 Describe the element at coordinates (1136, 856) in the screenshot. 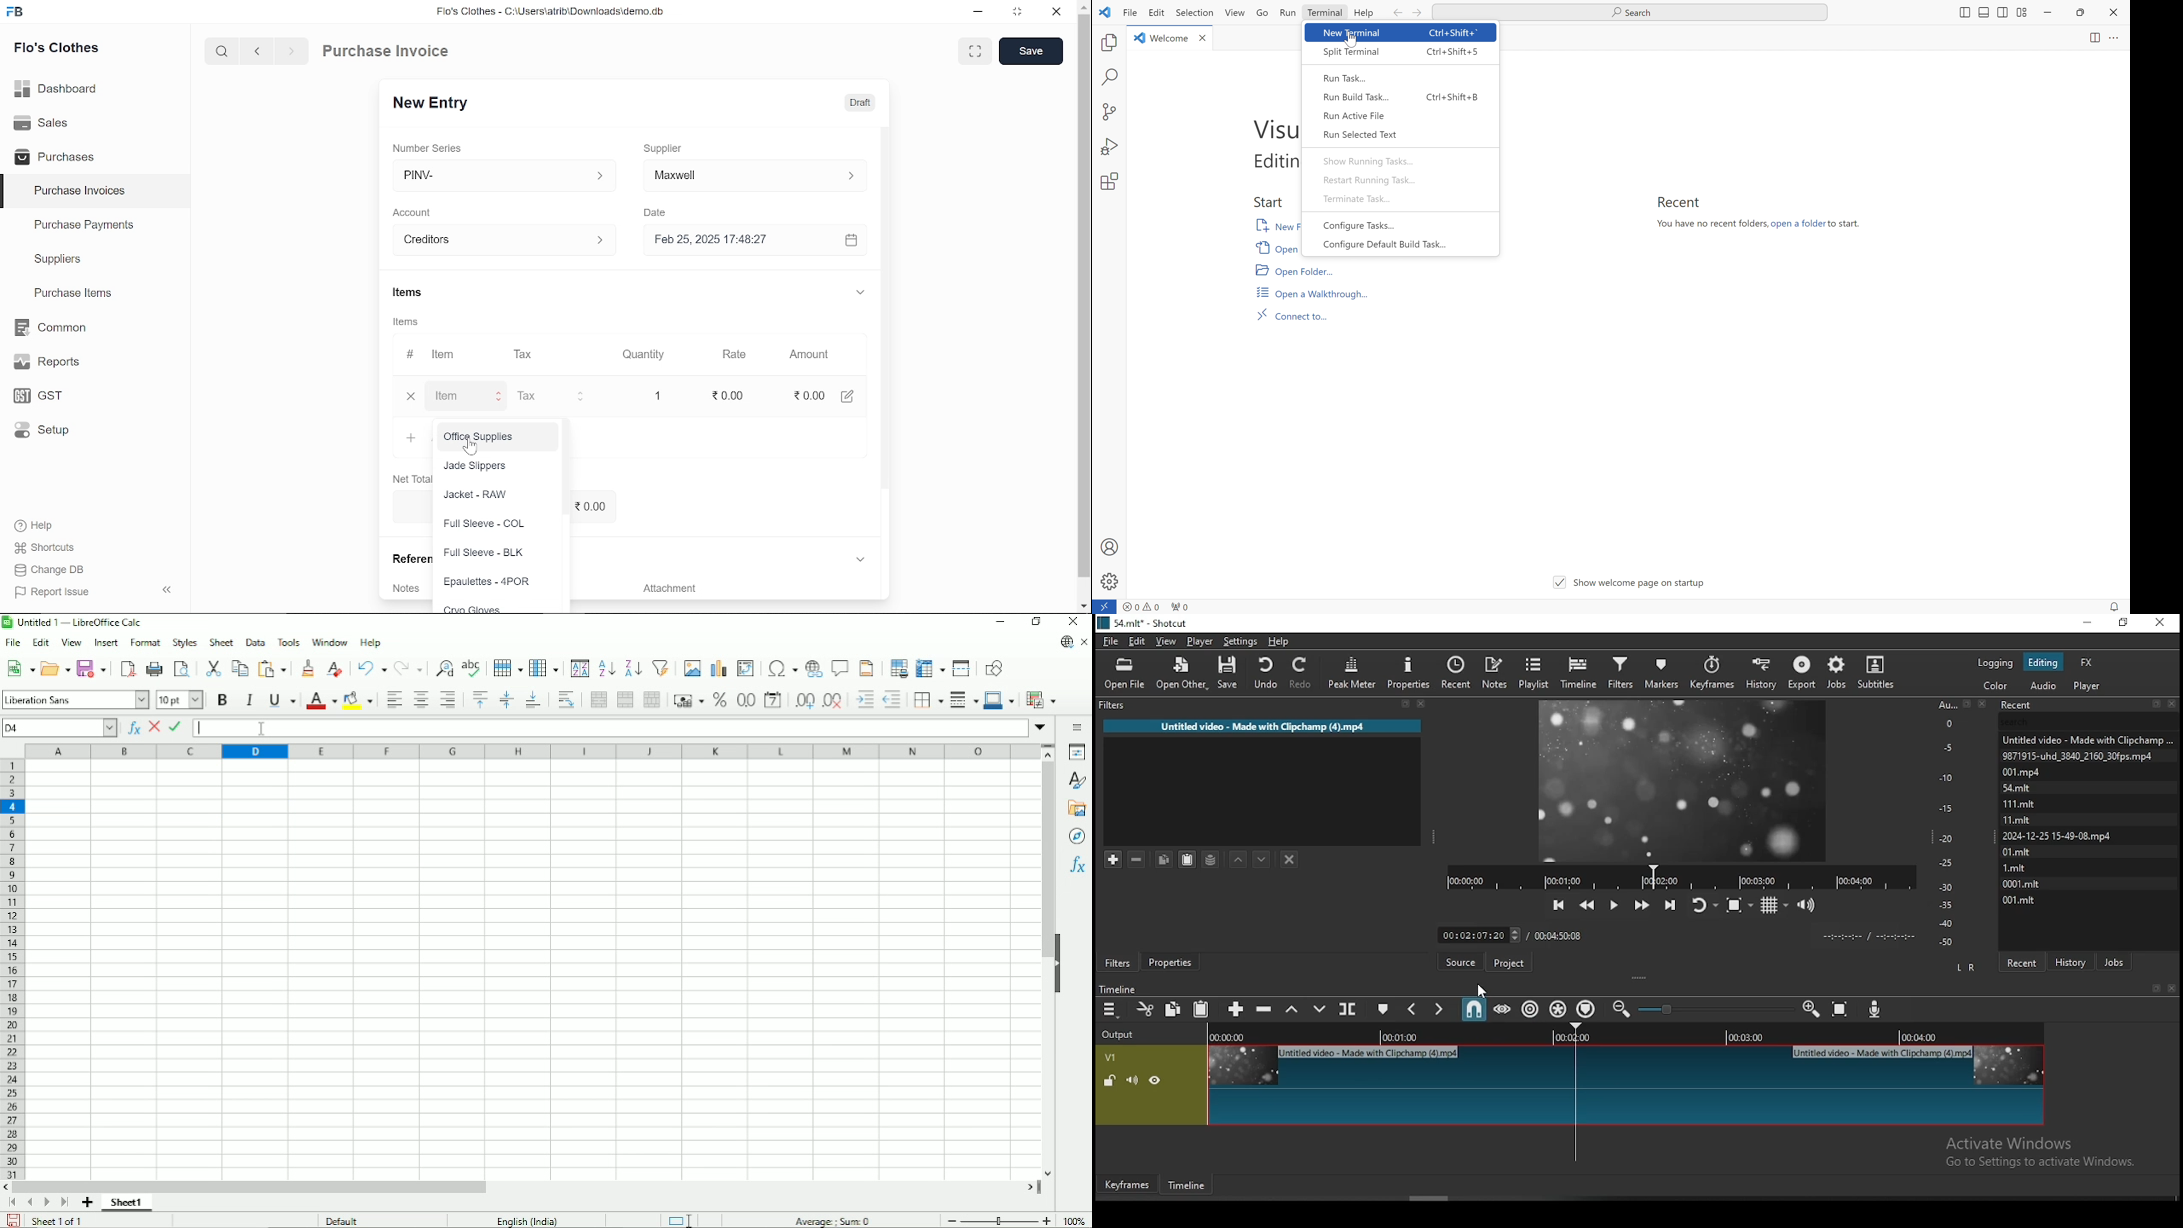

I see `remove selected filters` at that location.